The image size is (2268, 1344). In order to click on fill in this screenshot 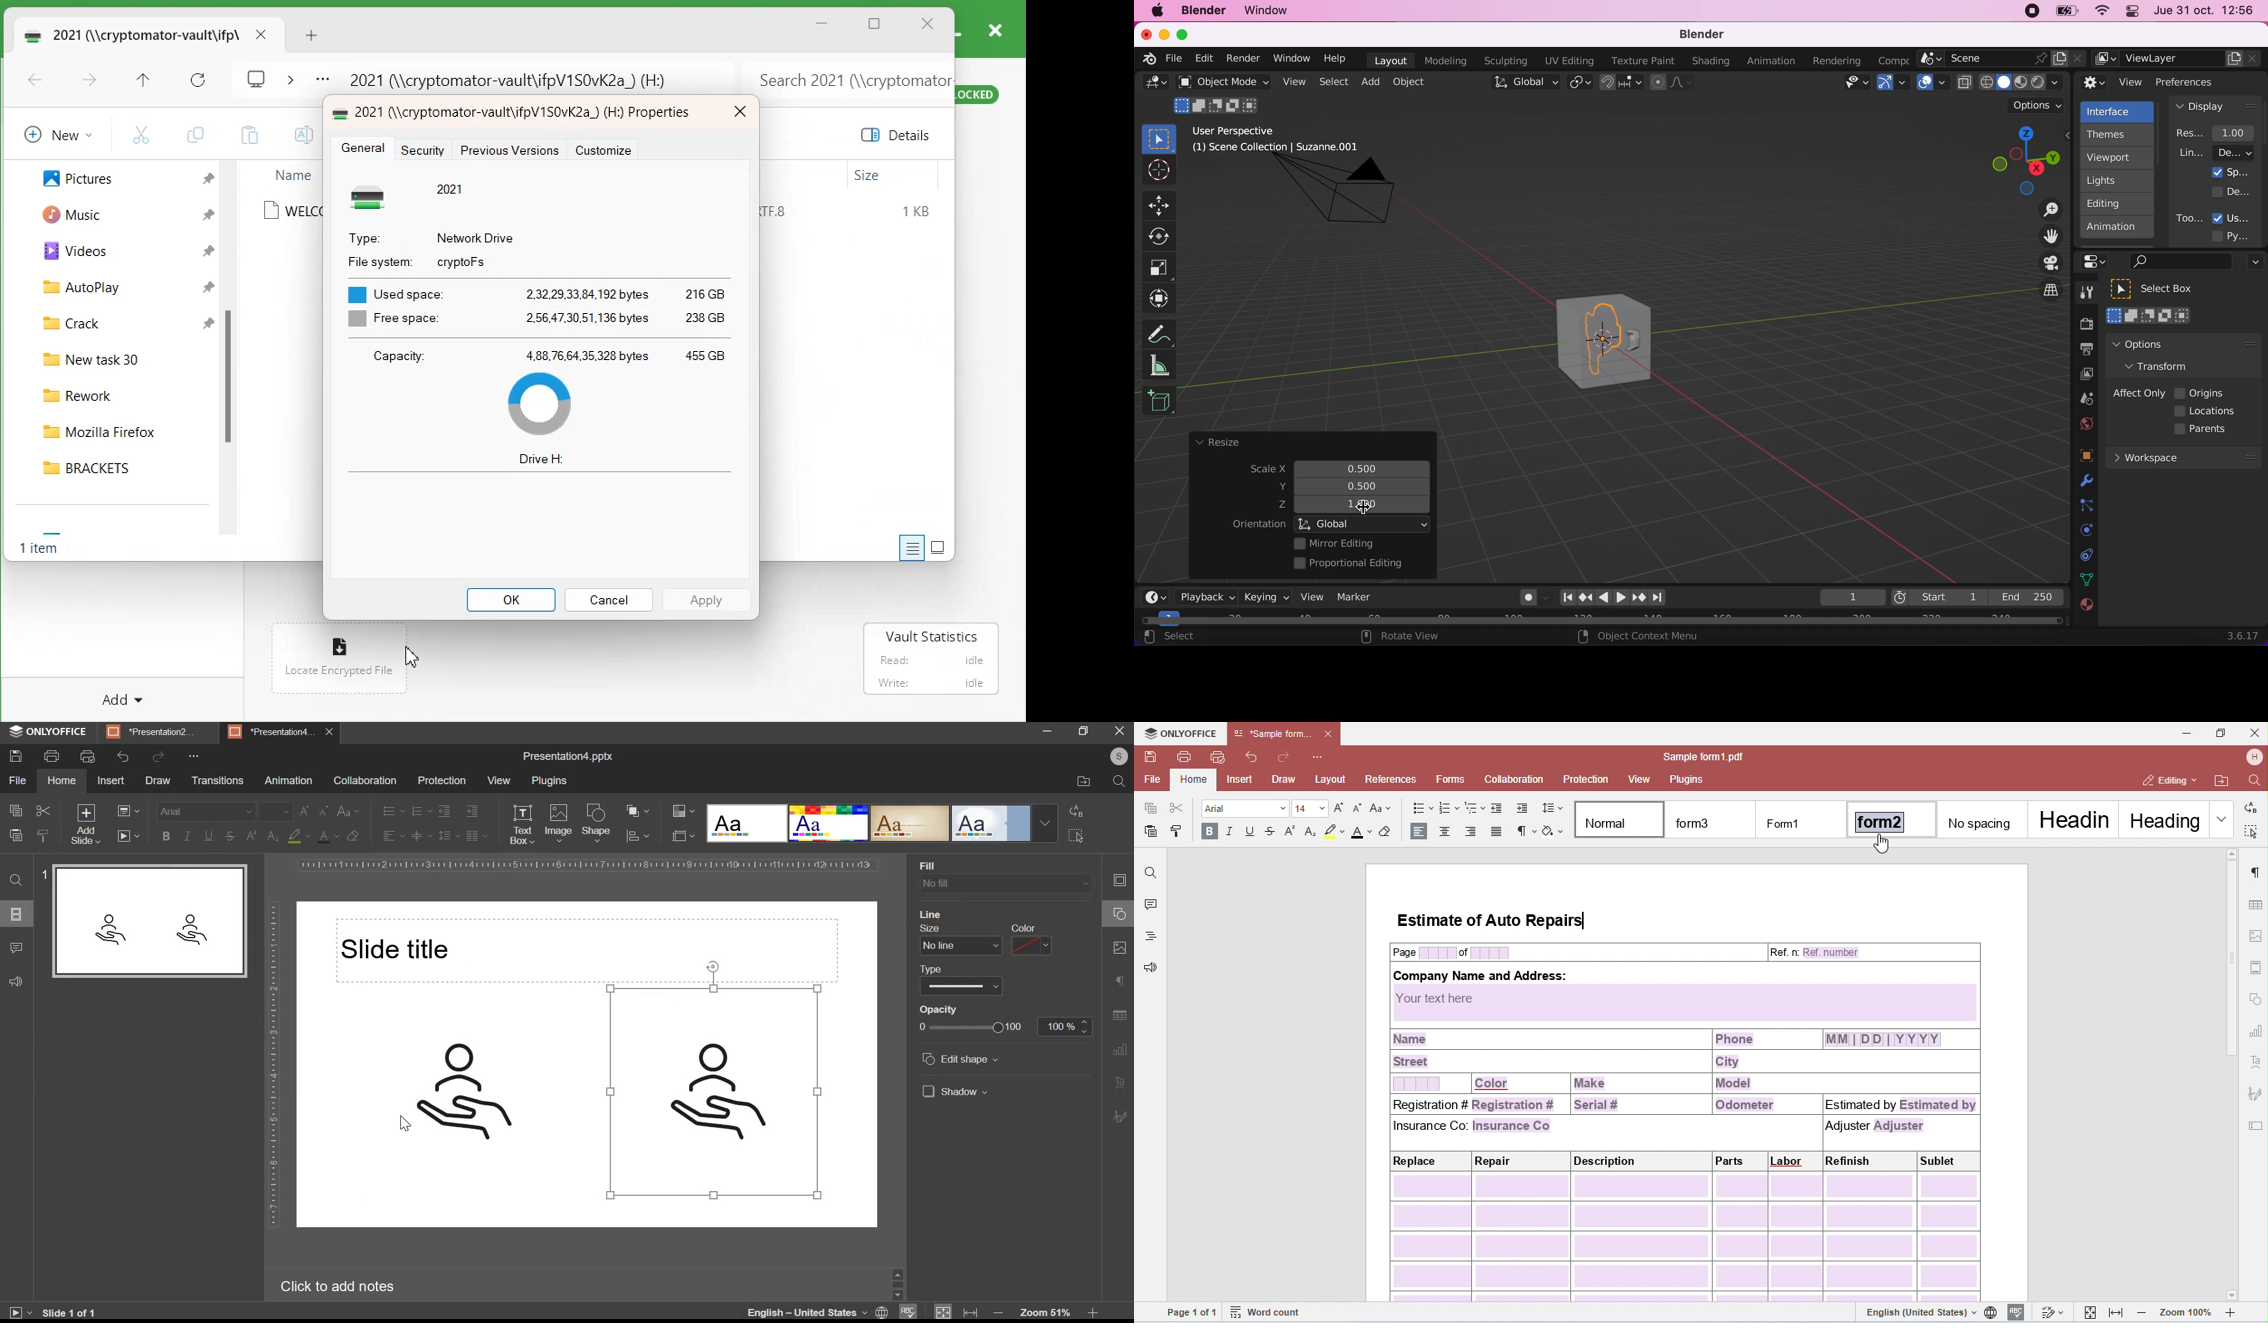, I will do `click(932, 865)`.